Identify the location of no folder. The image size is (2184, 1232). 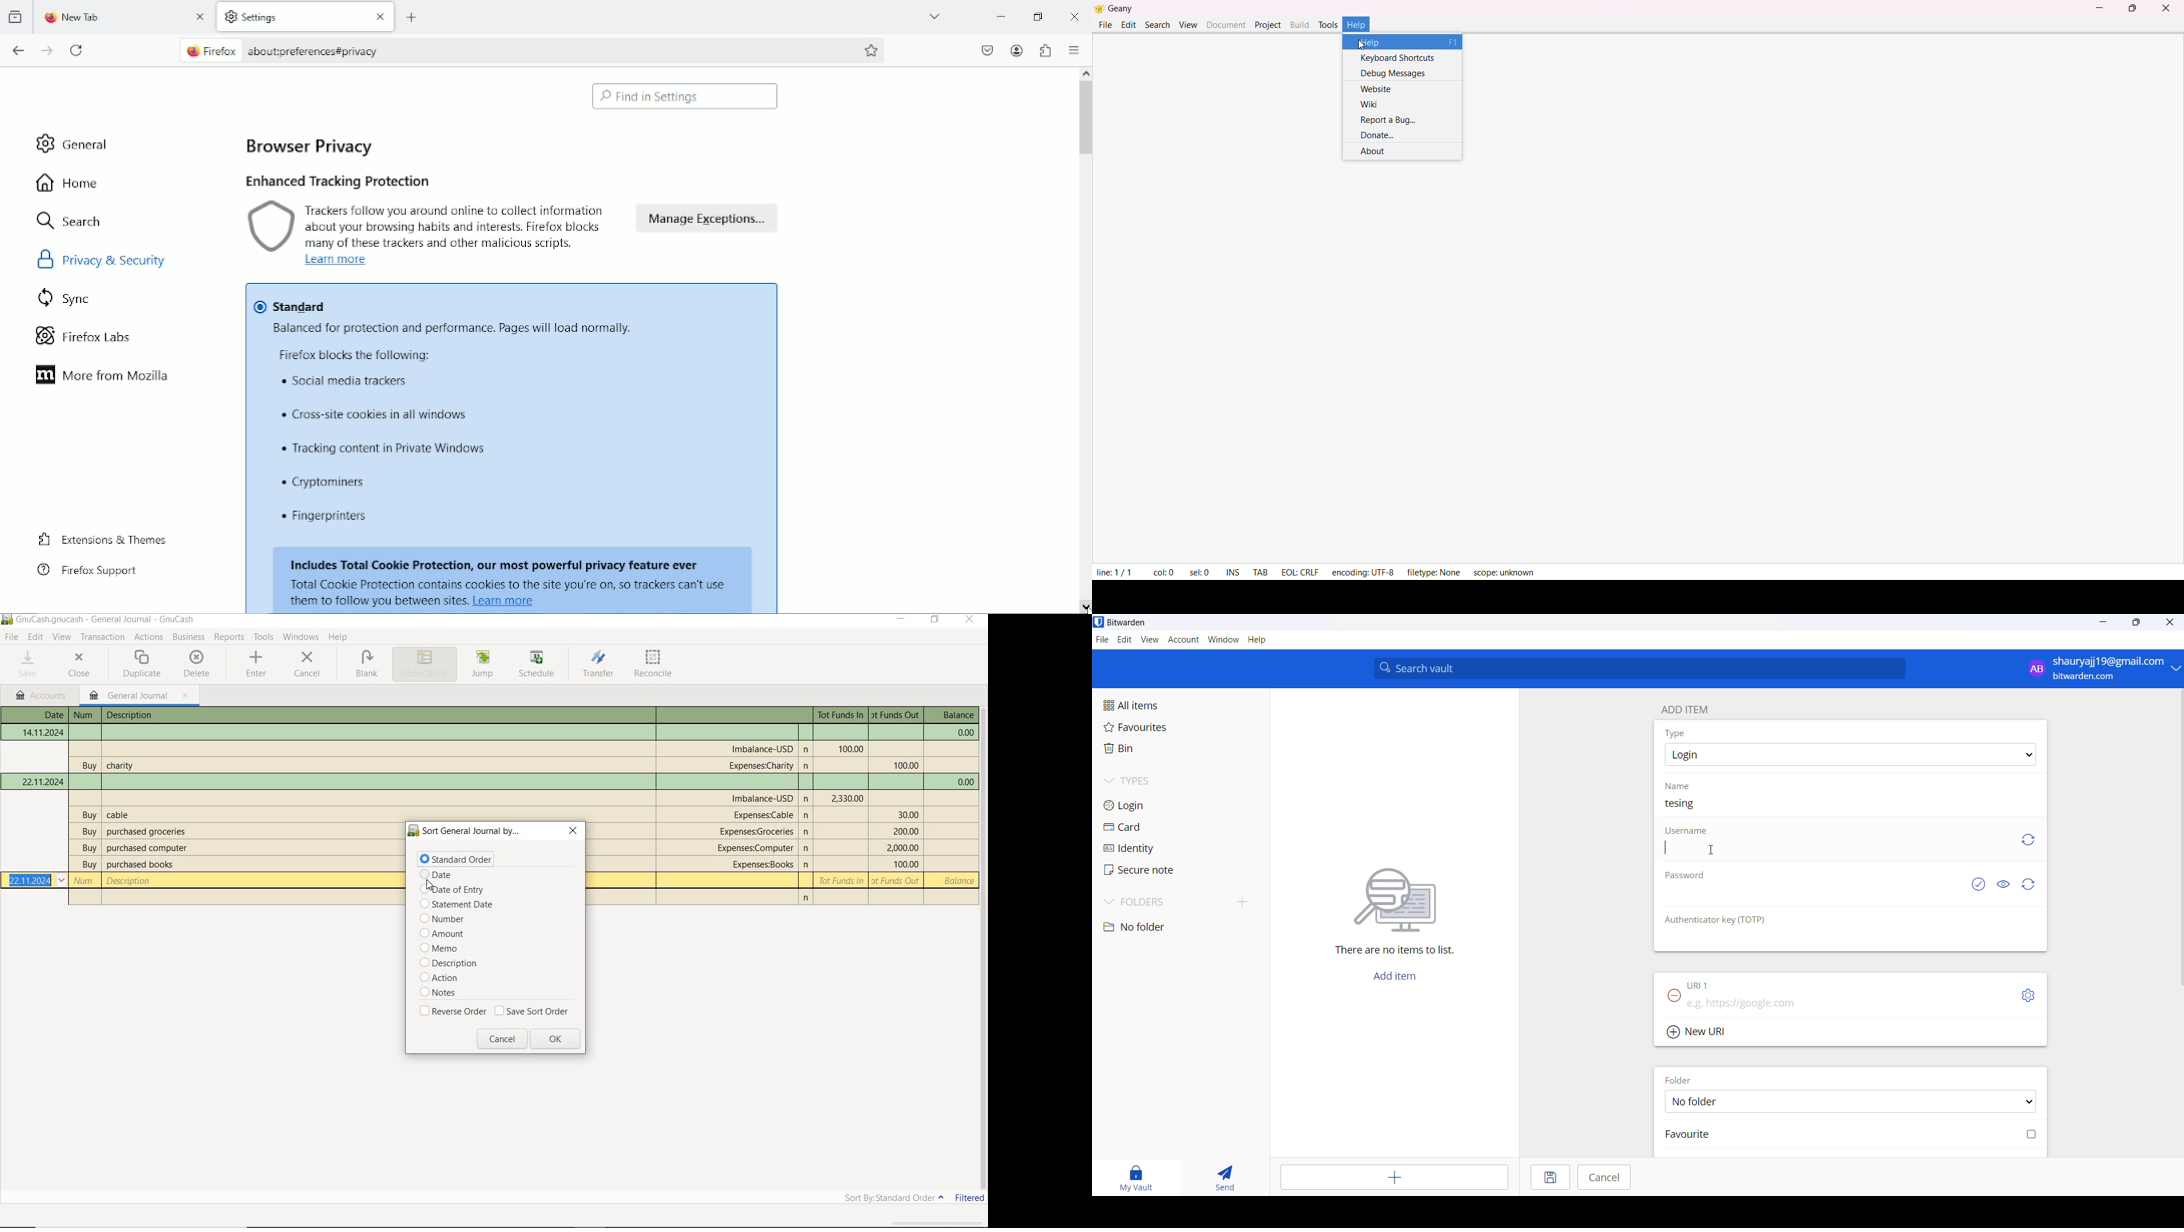
(1160, 928).